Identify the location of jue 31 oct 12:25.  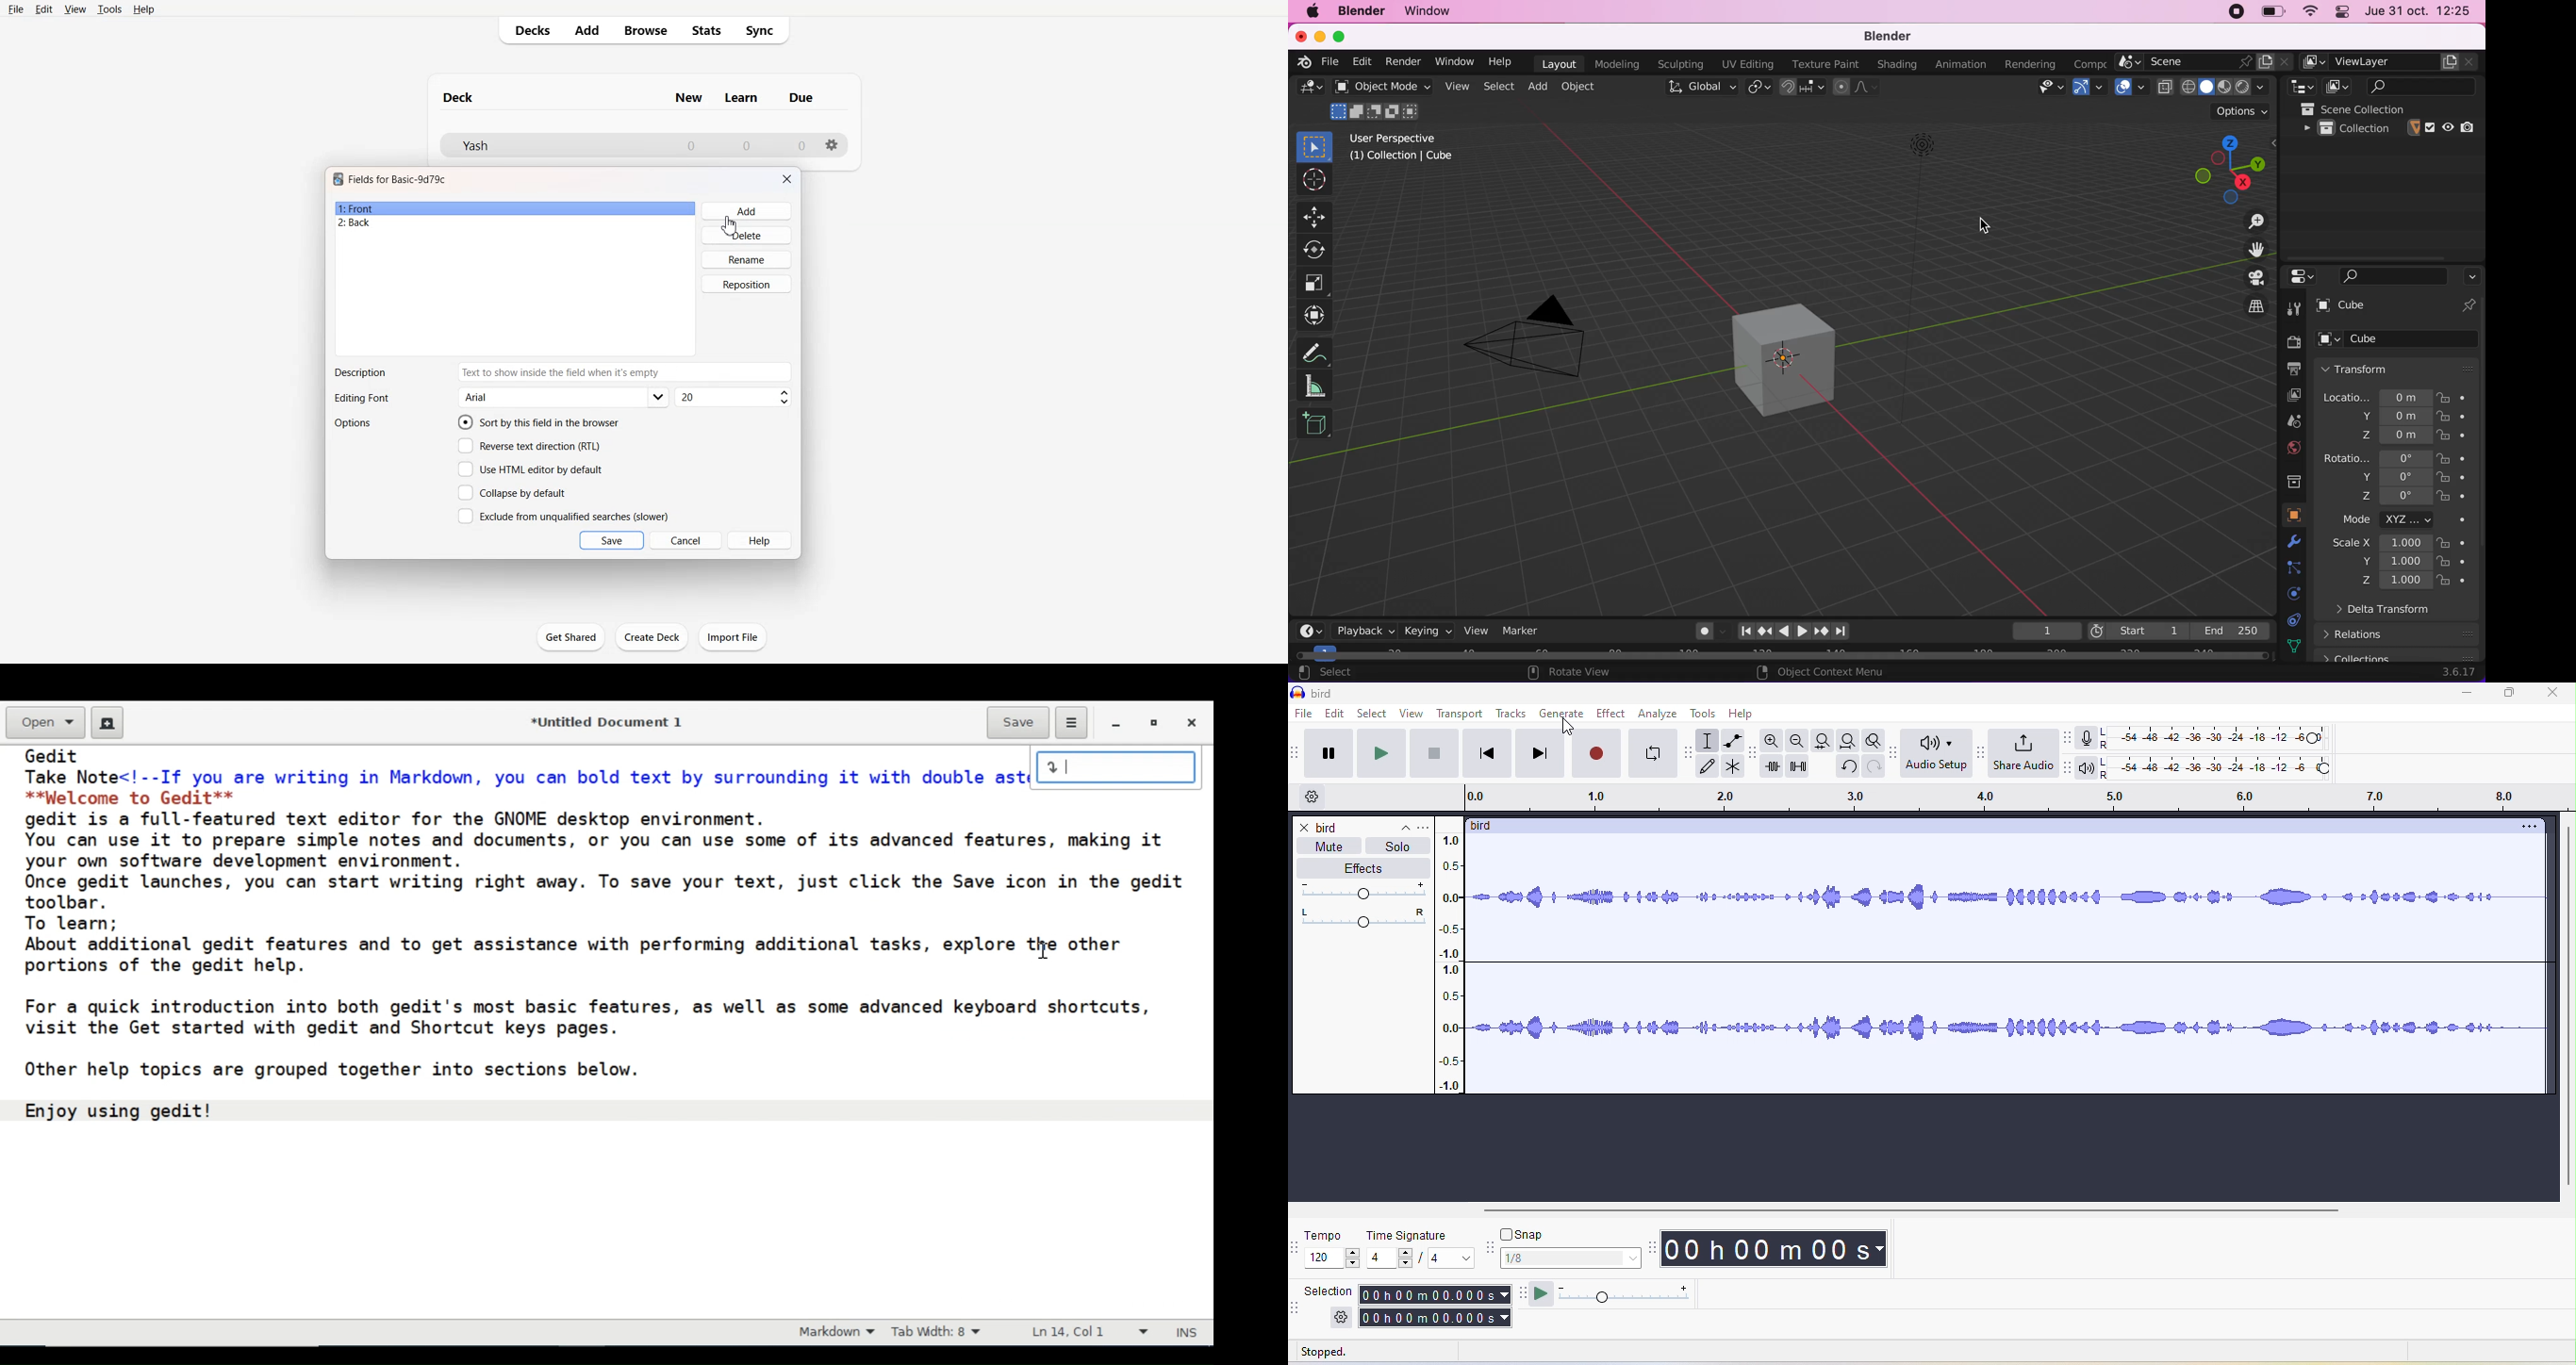
(2420, 12).